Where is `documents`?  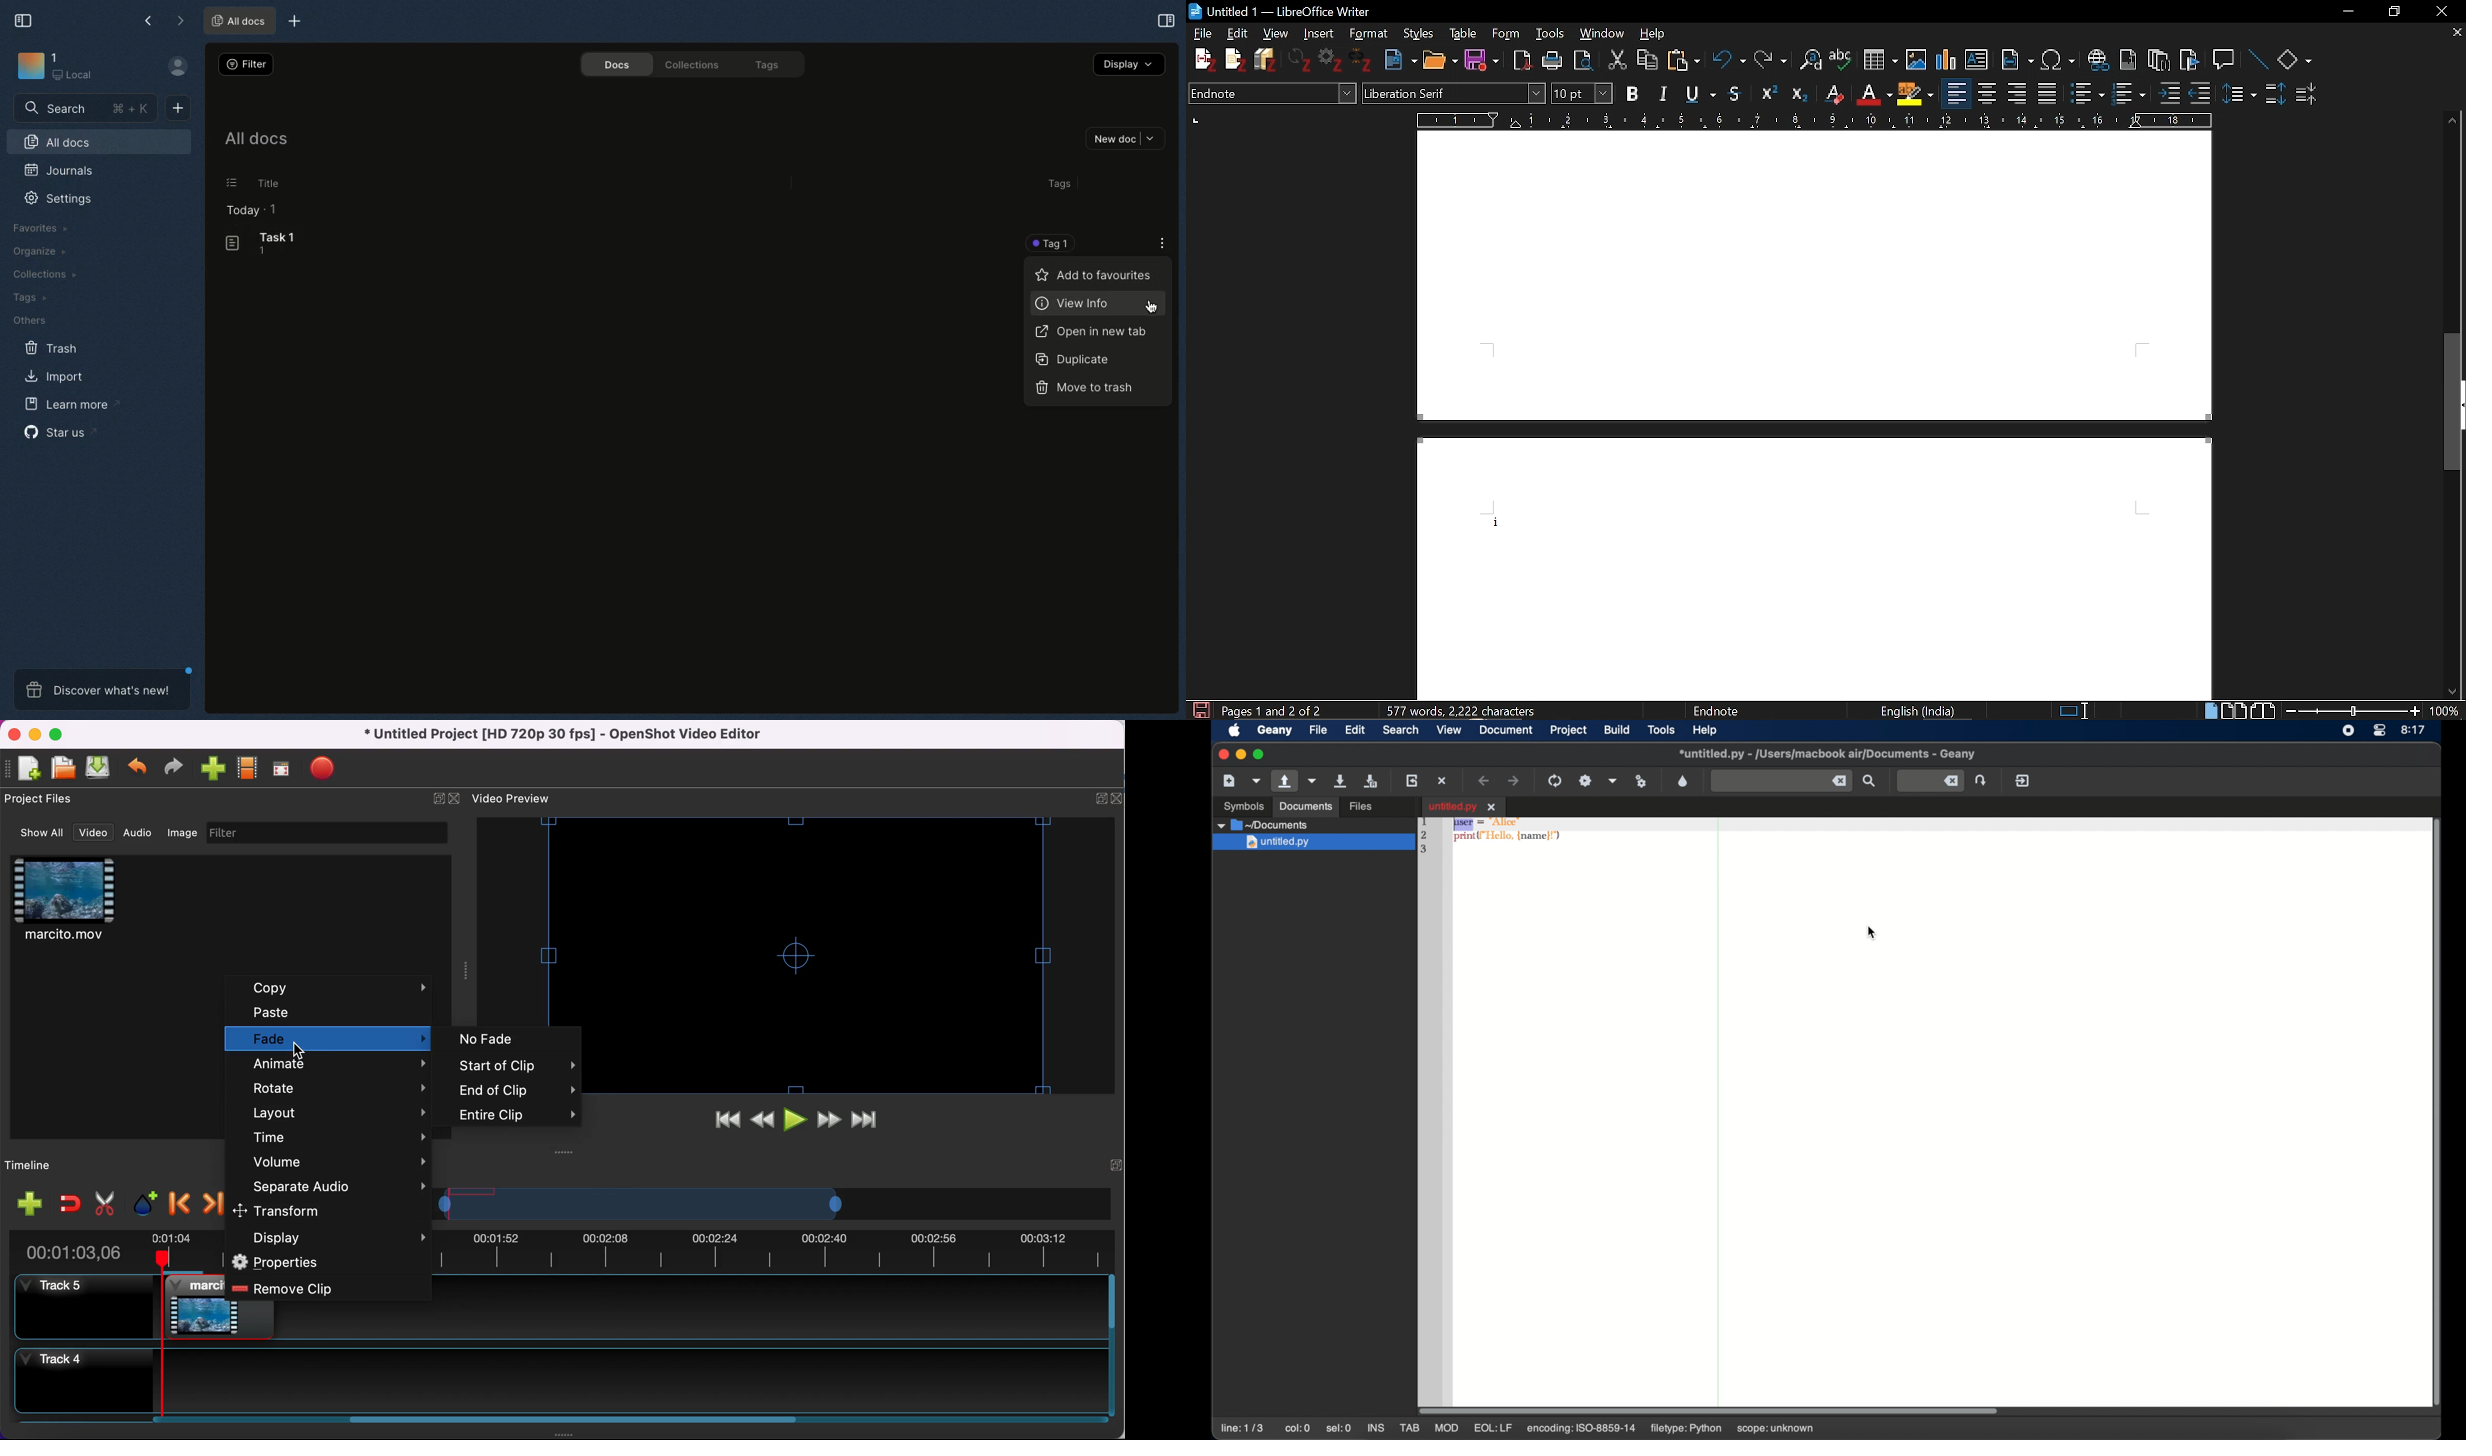
documents is located at coordinates (1306, 807).